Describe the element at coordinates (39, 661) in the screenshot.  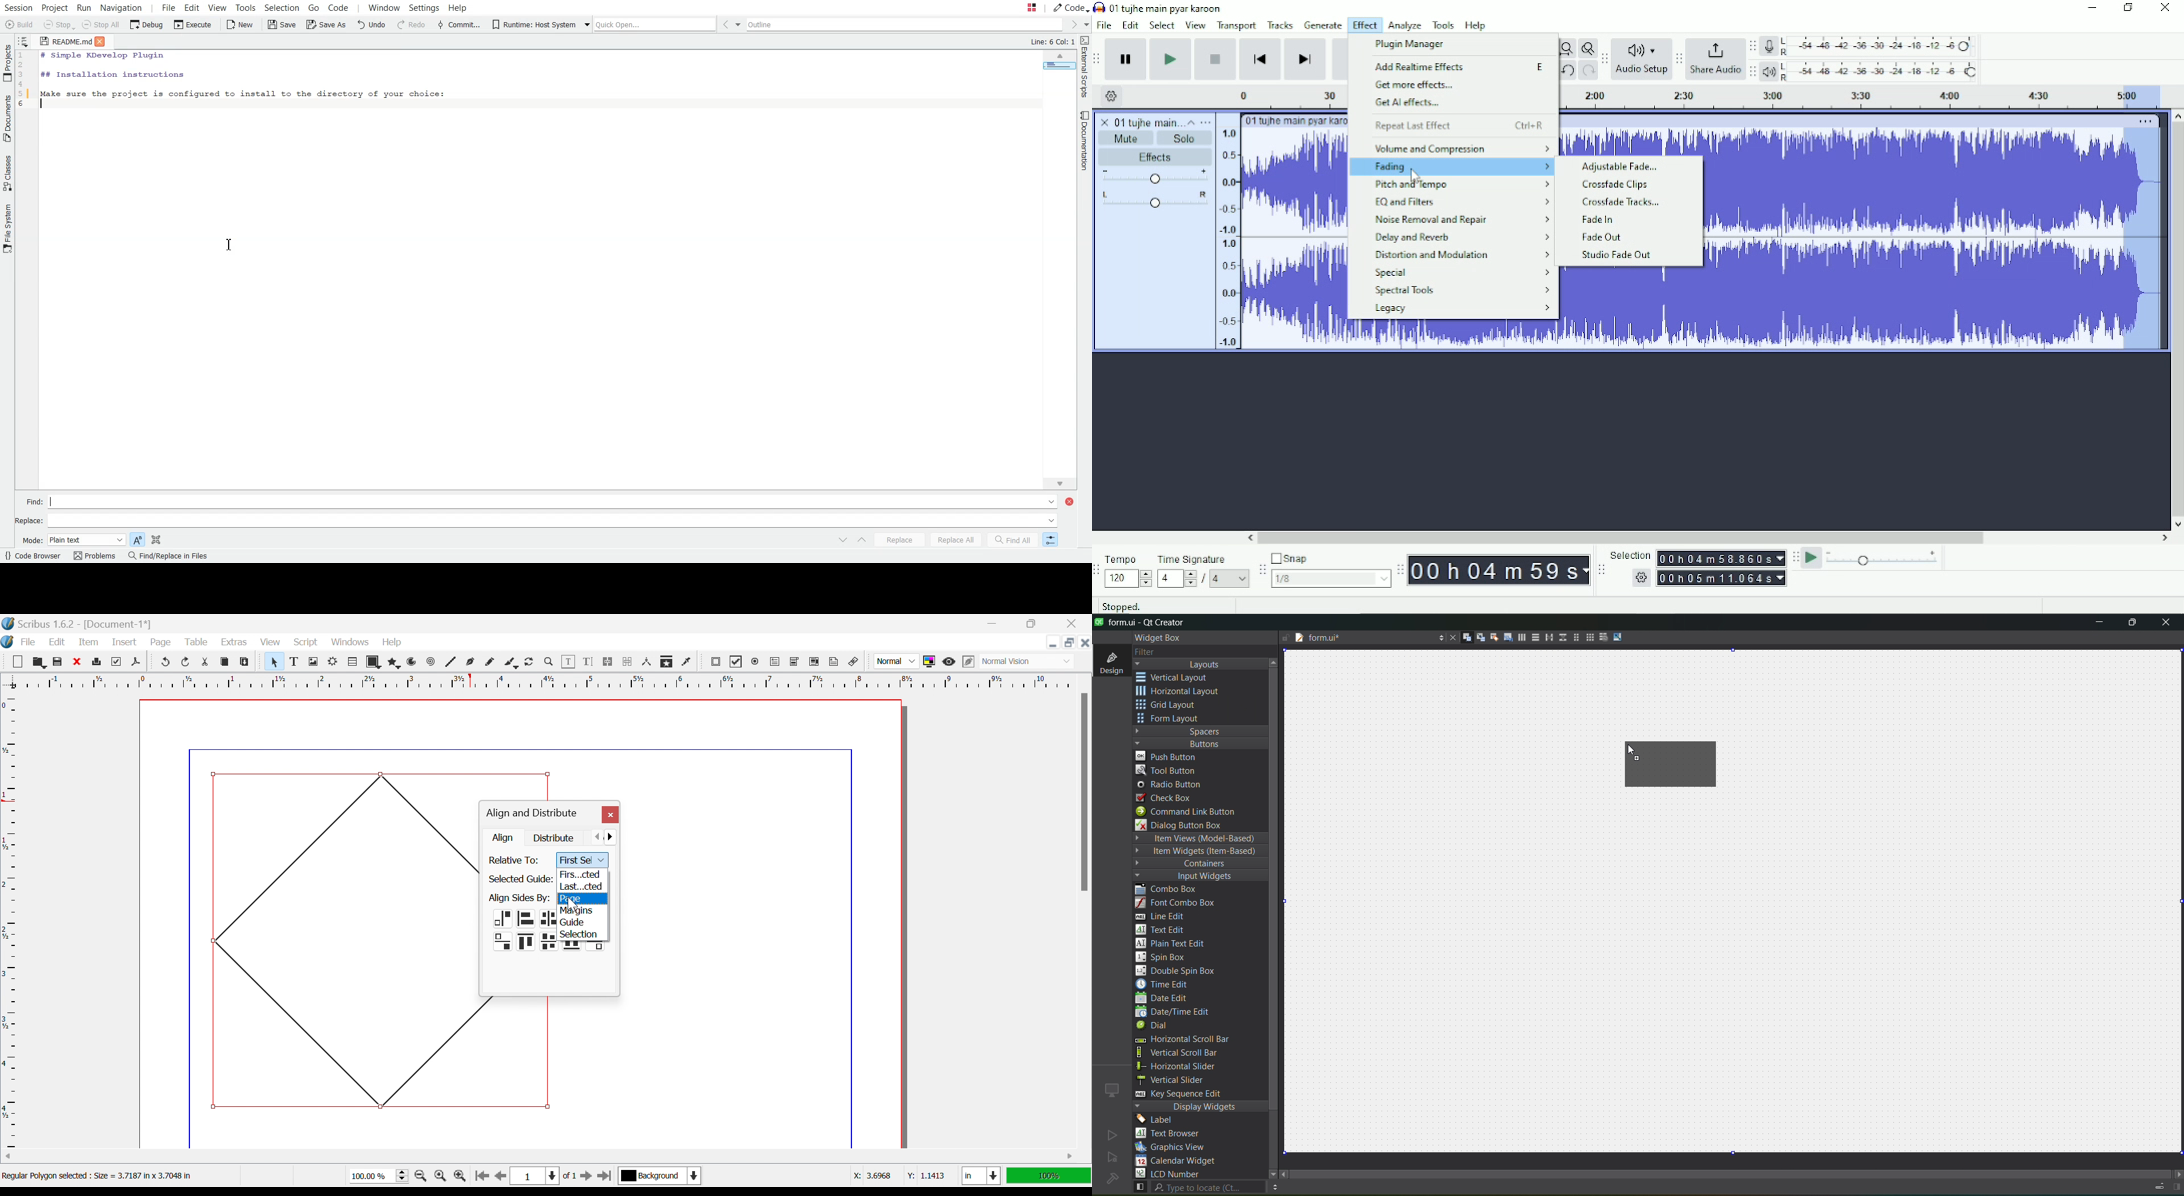
I see `Open` at that location.